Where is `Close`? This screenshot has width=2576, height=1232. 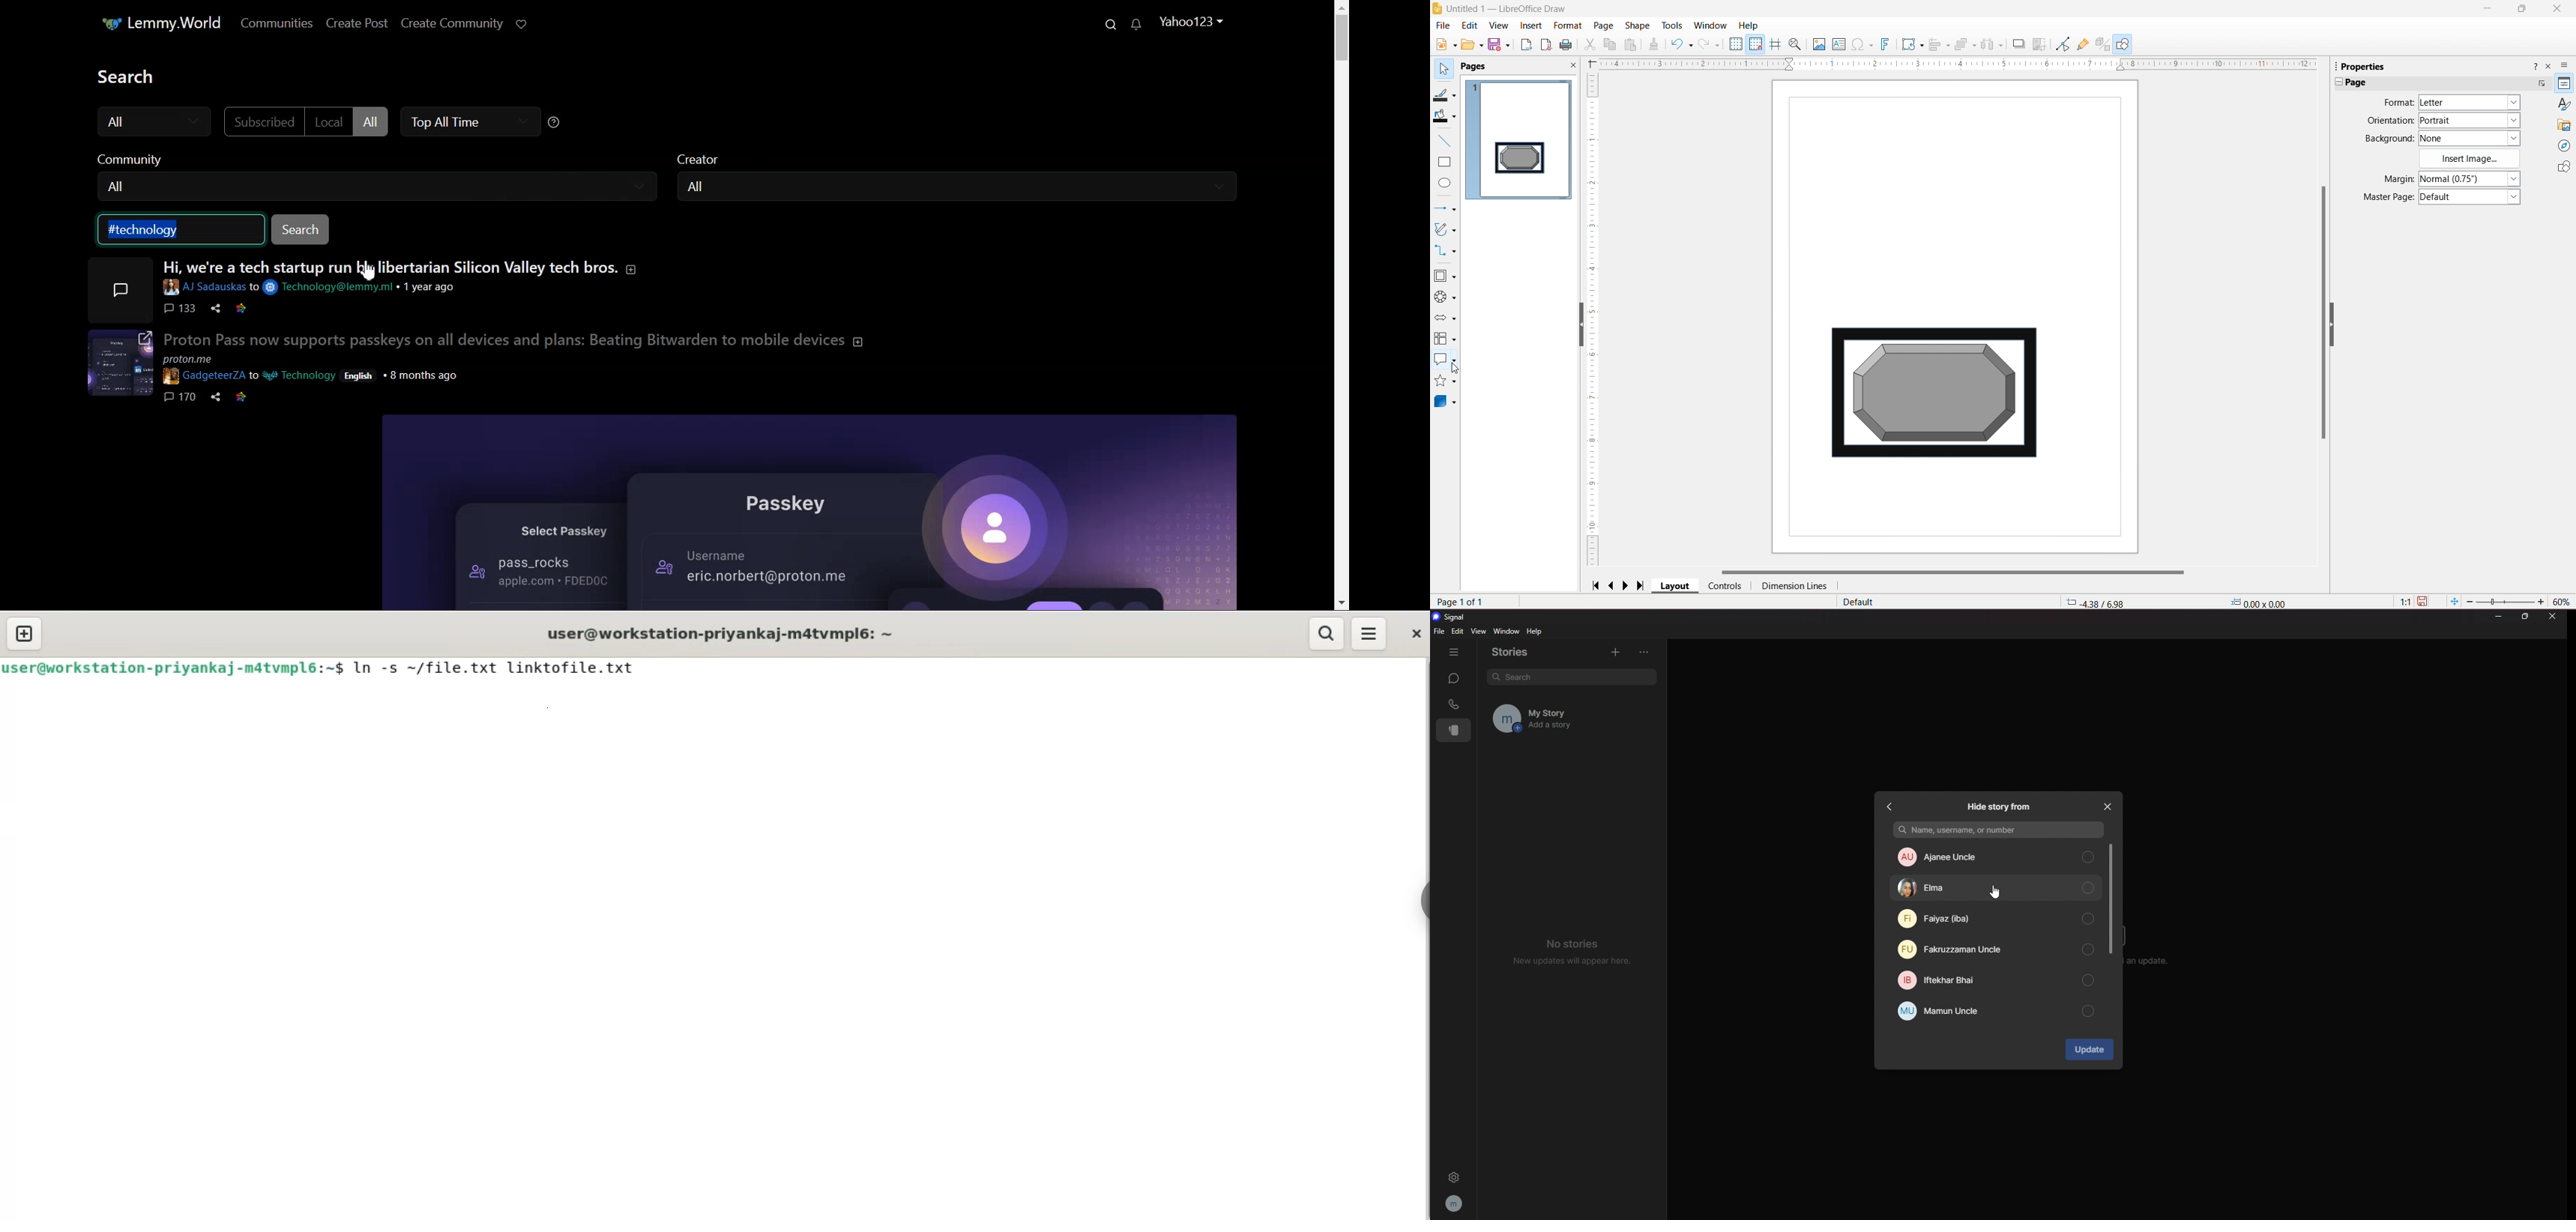 Close is located at coordinates (1572, 67).